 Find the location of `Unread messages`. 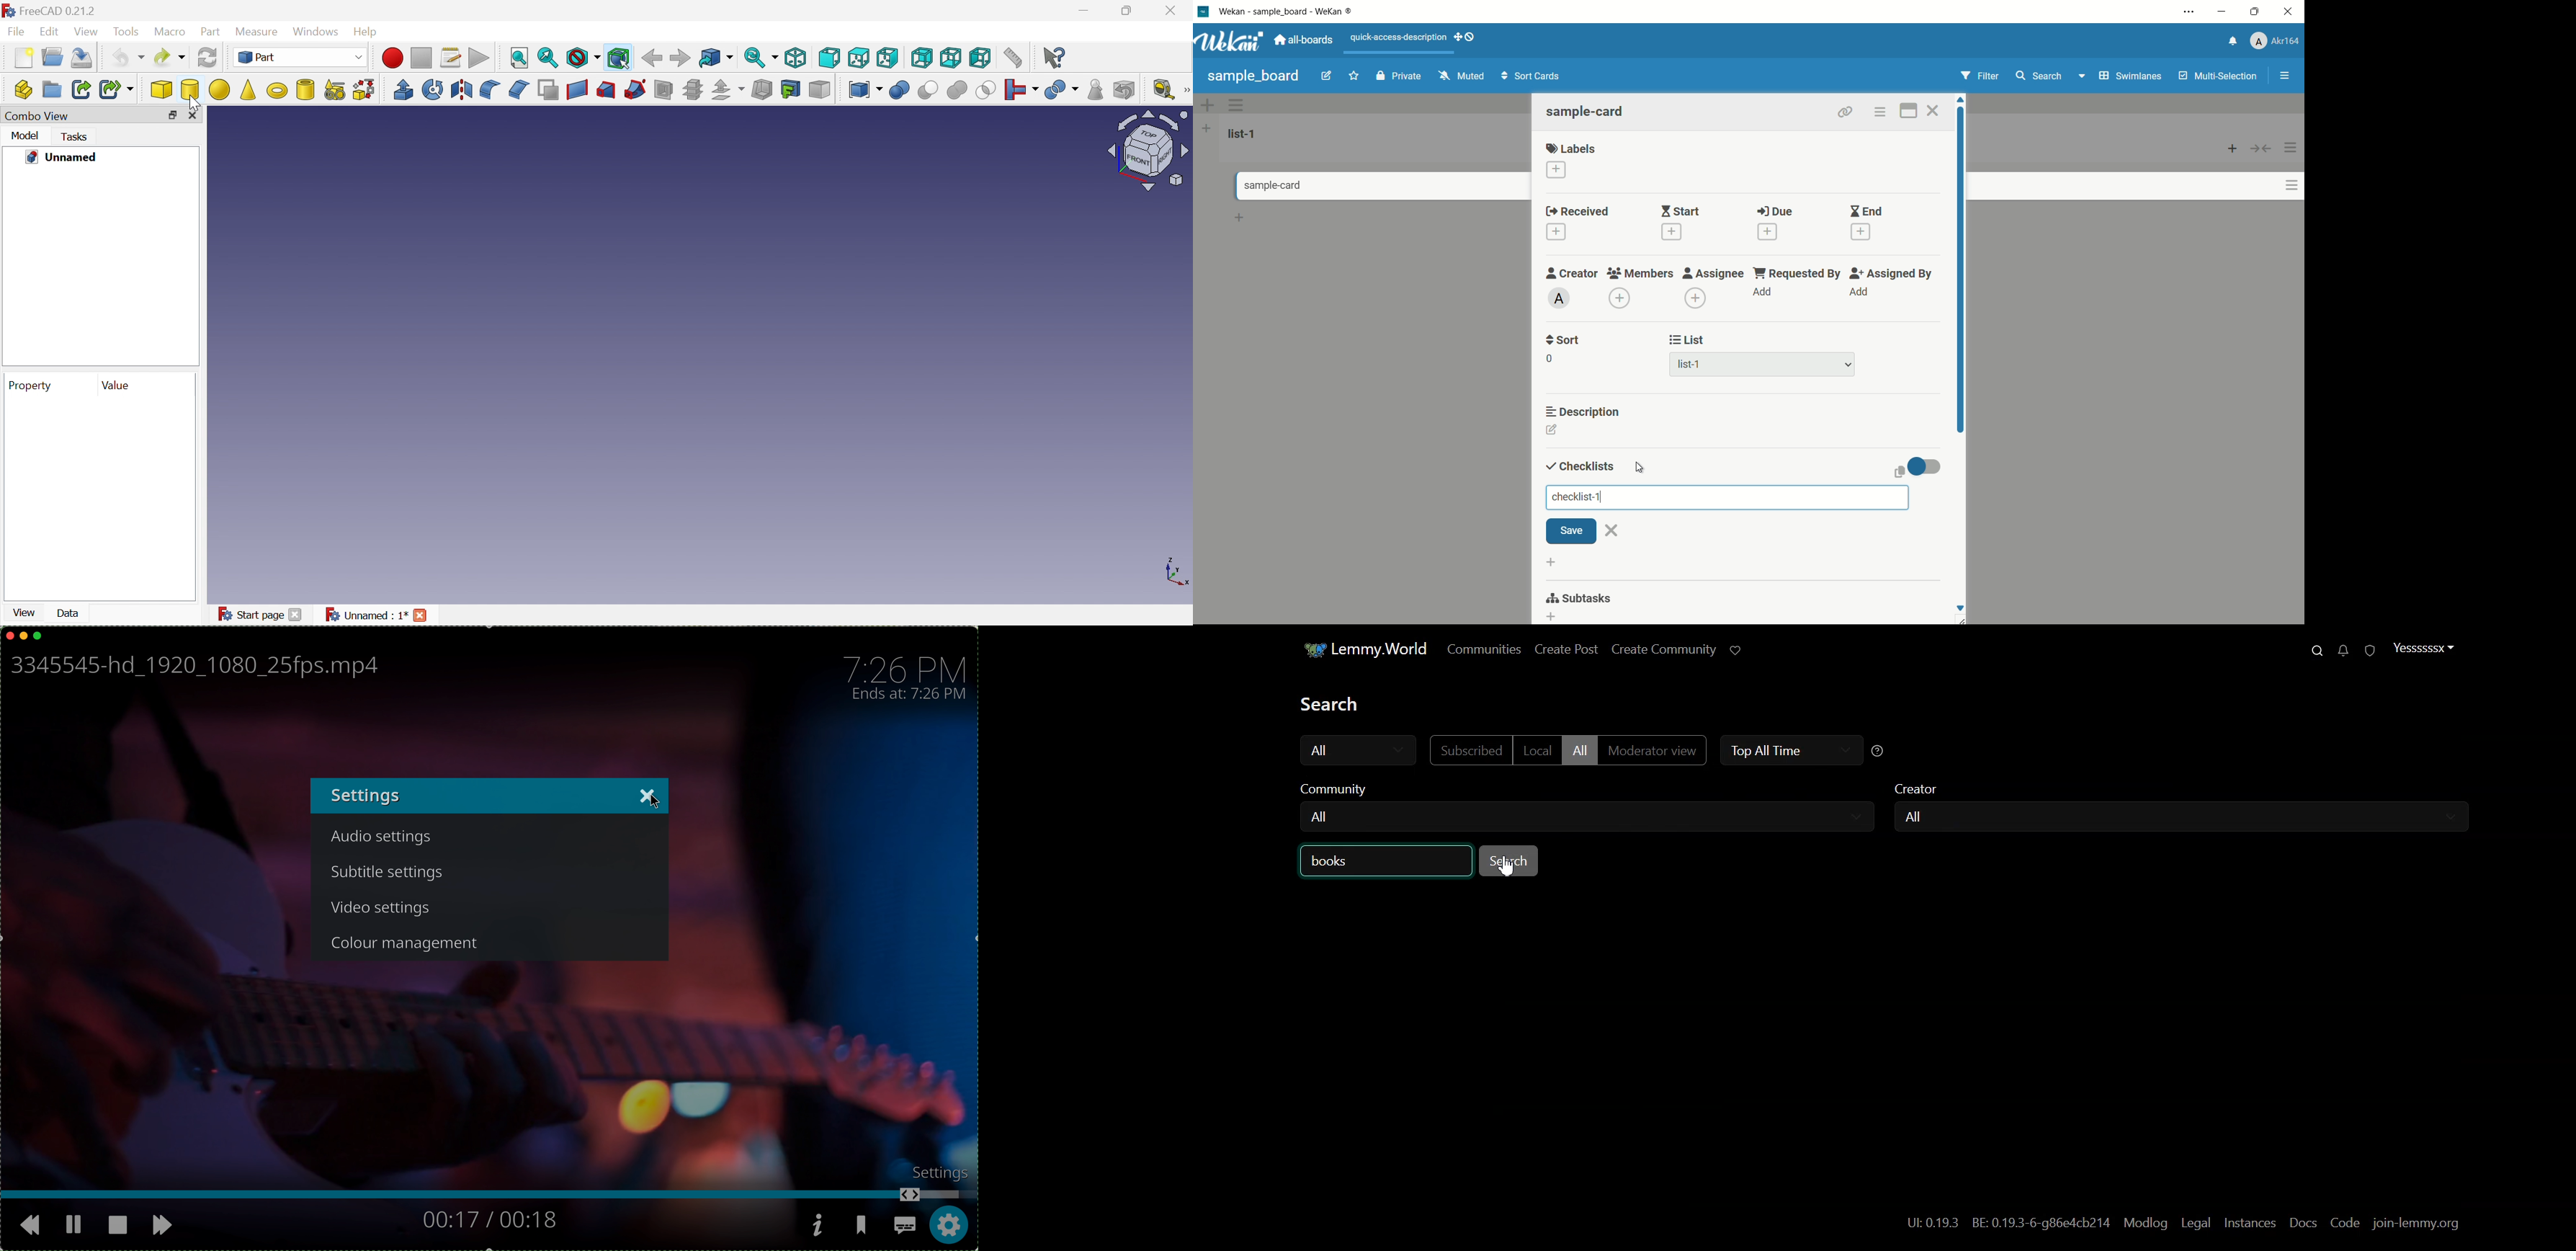

Unread messages is located at coordinates (2336, 651).